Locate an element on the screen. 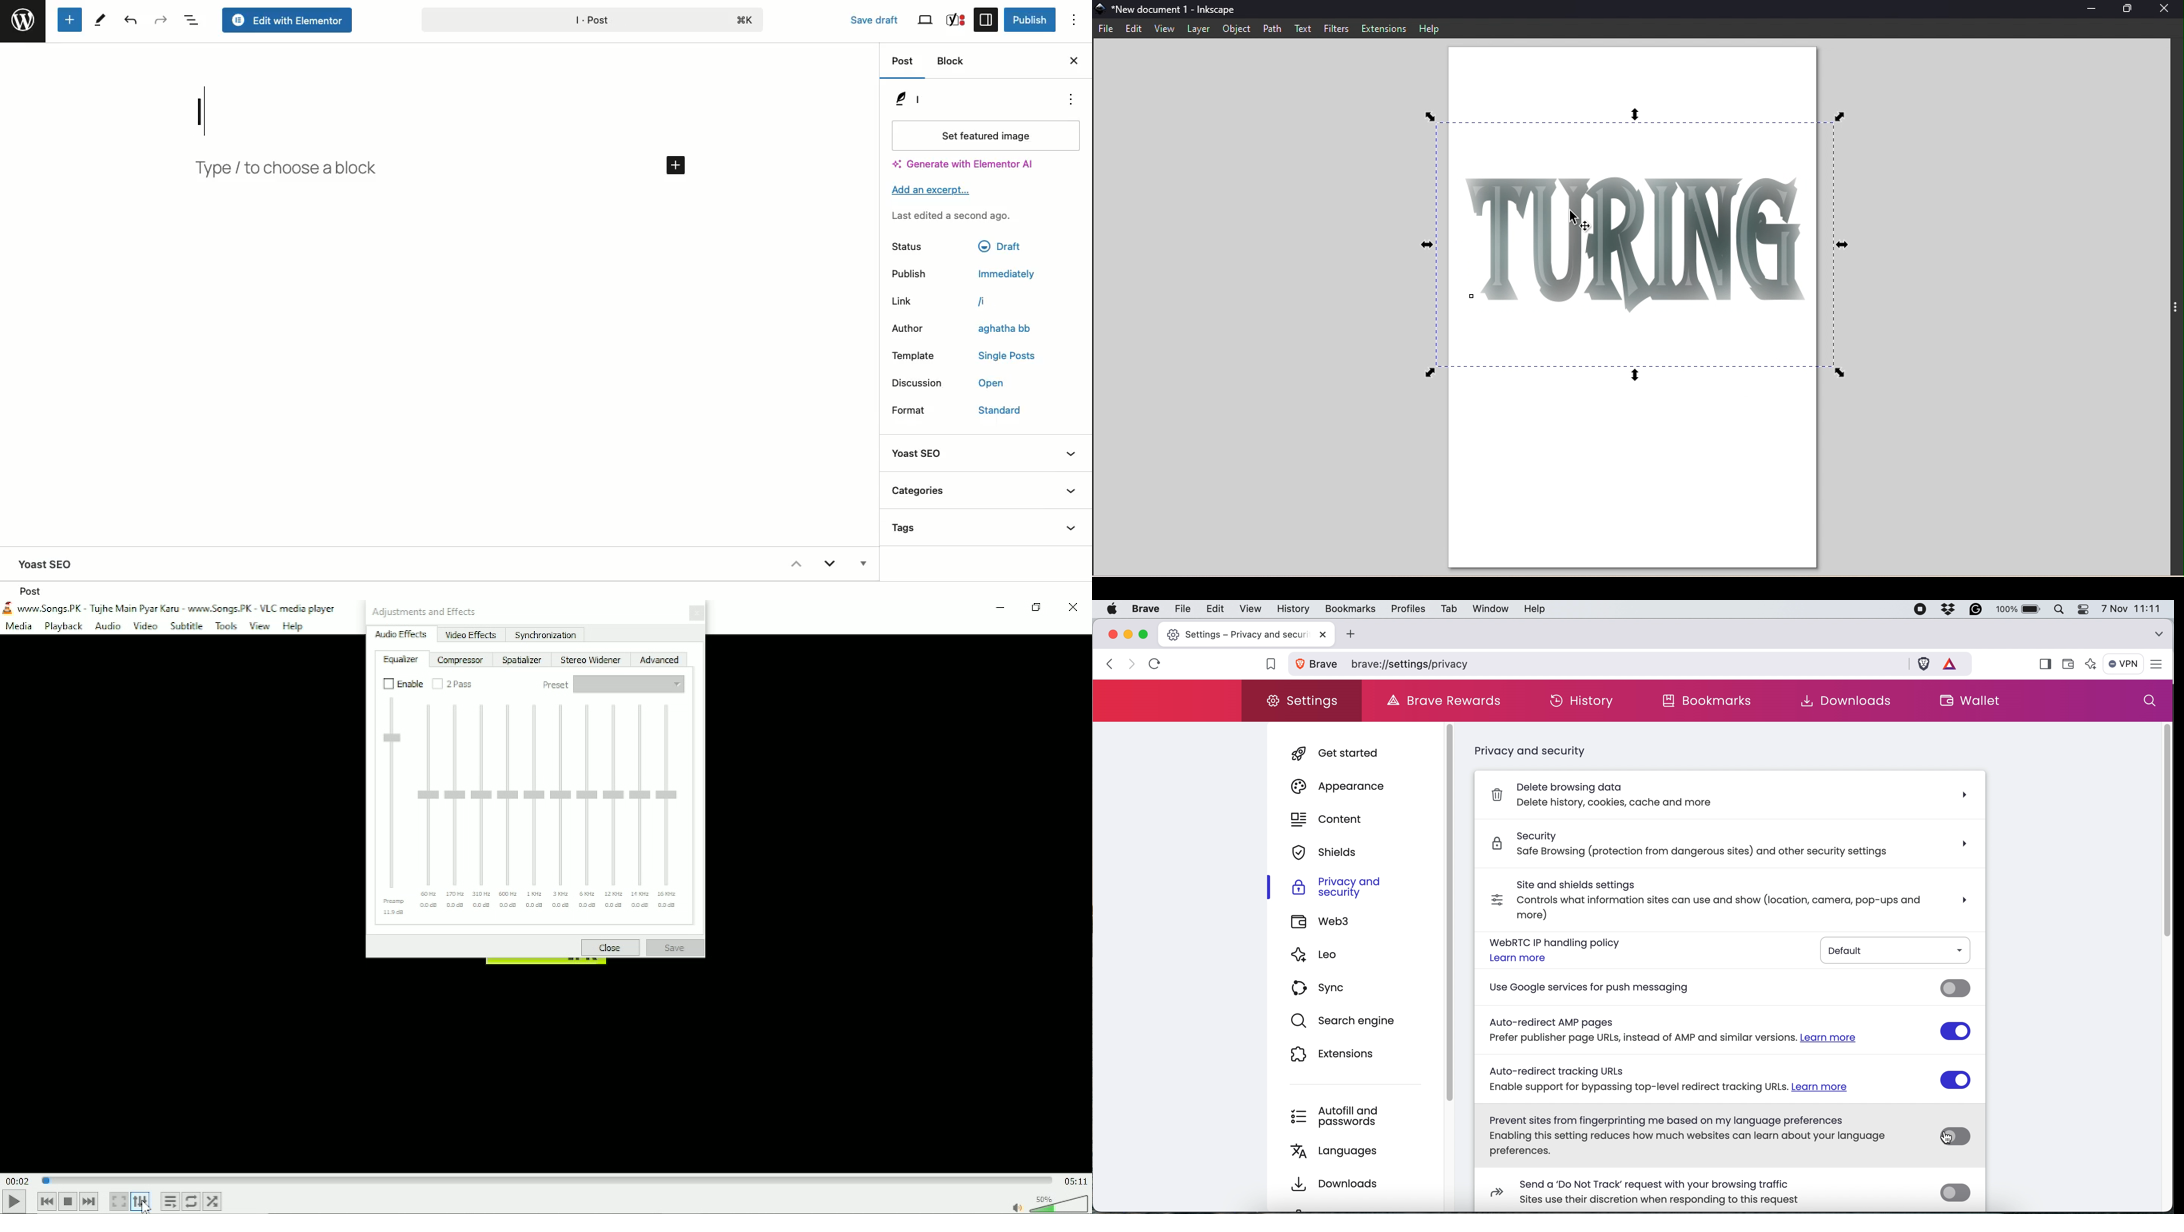 This screenshot has width=2184, height=1232. Discussion is located at coordinates (920, 383).